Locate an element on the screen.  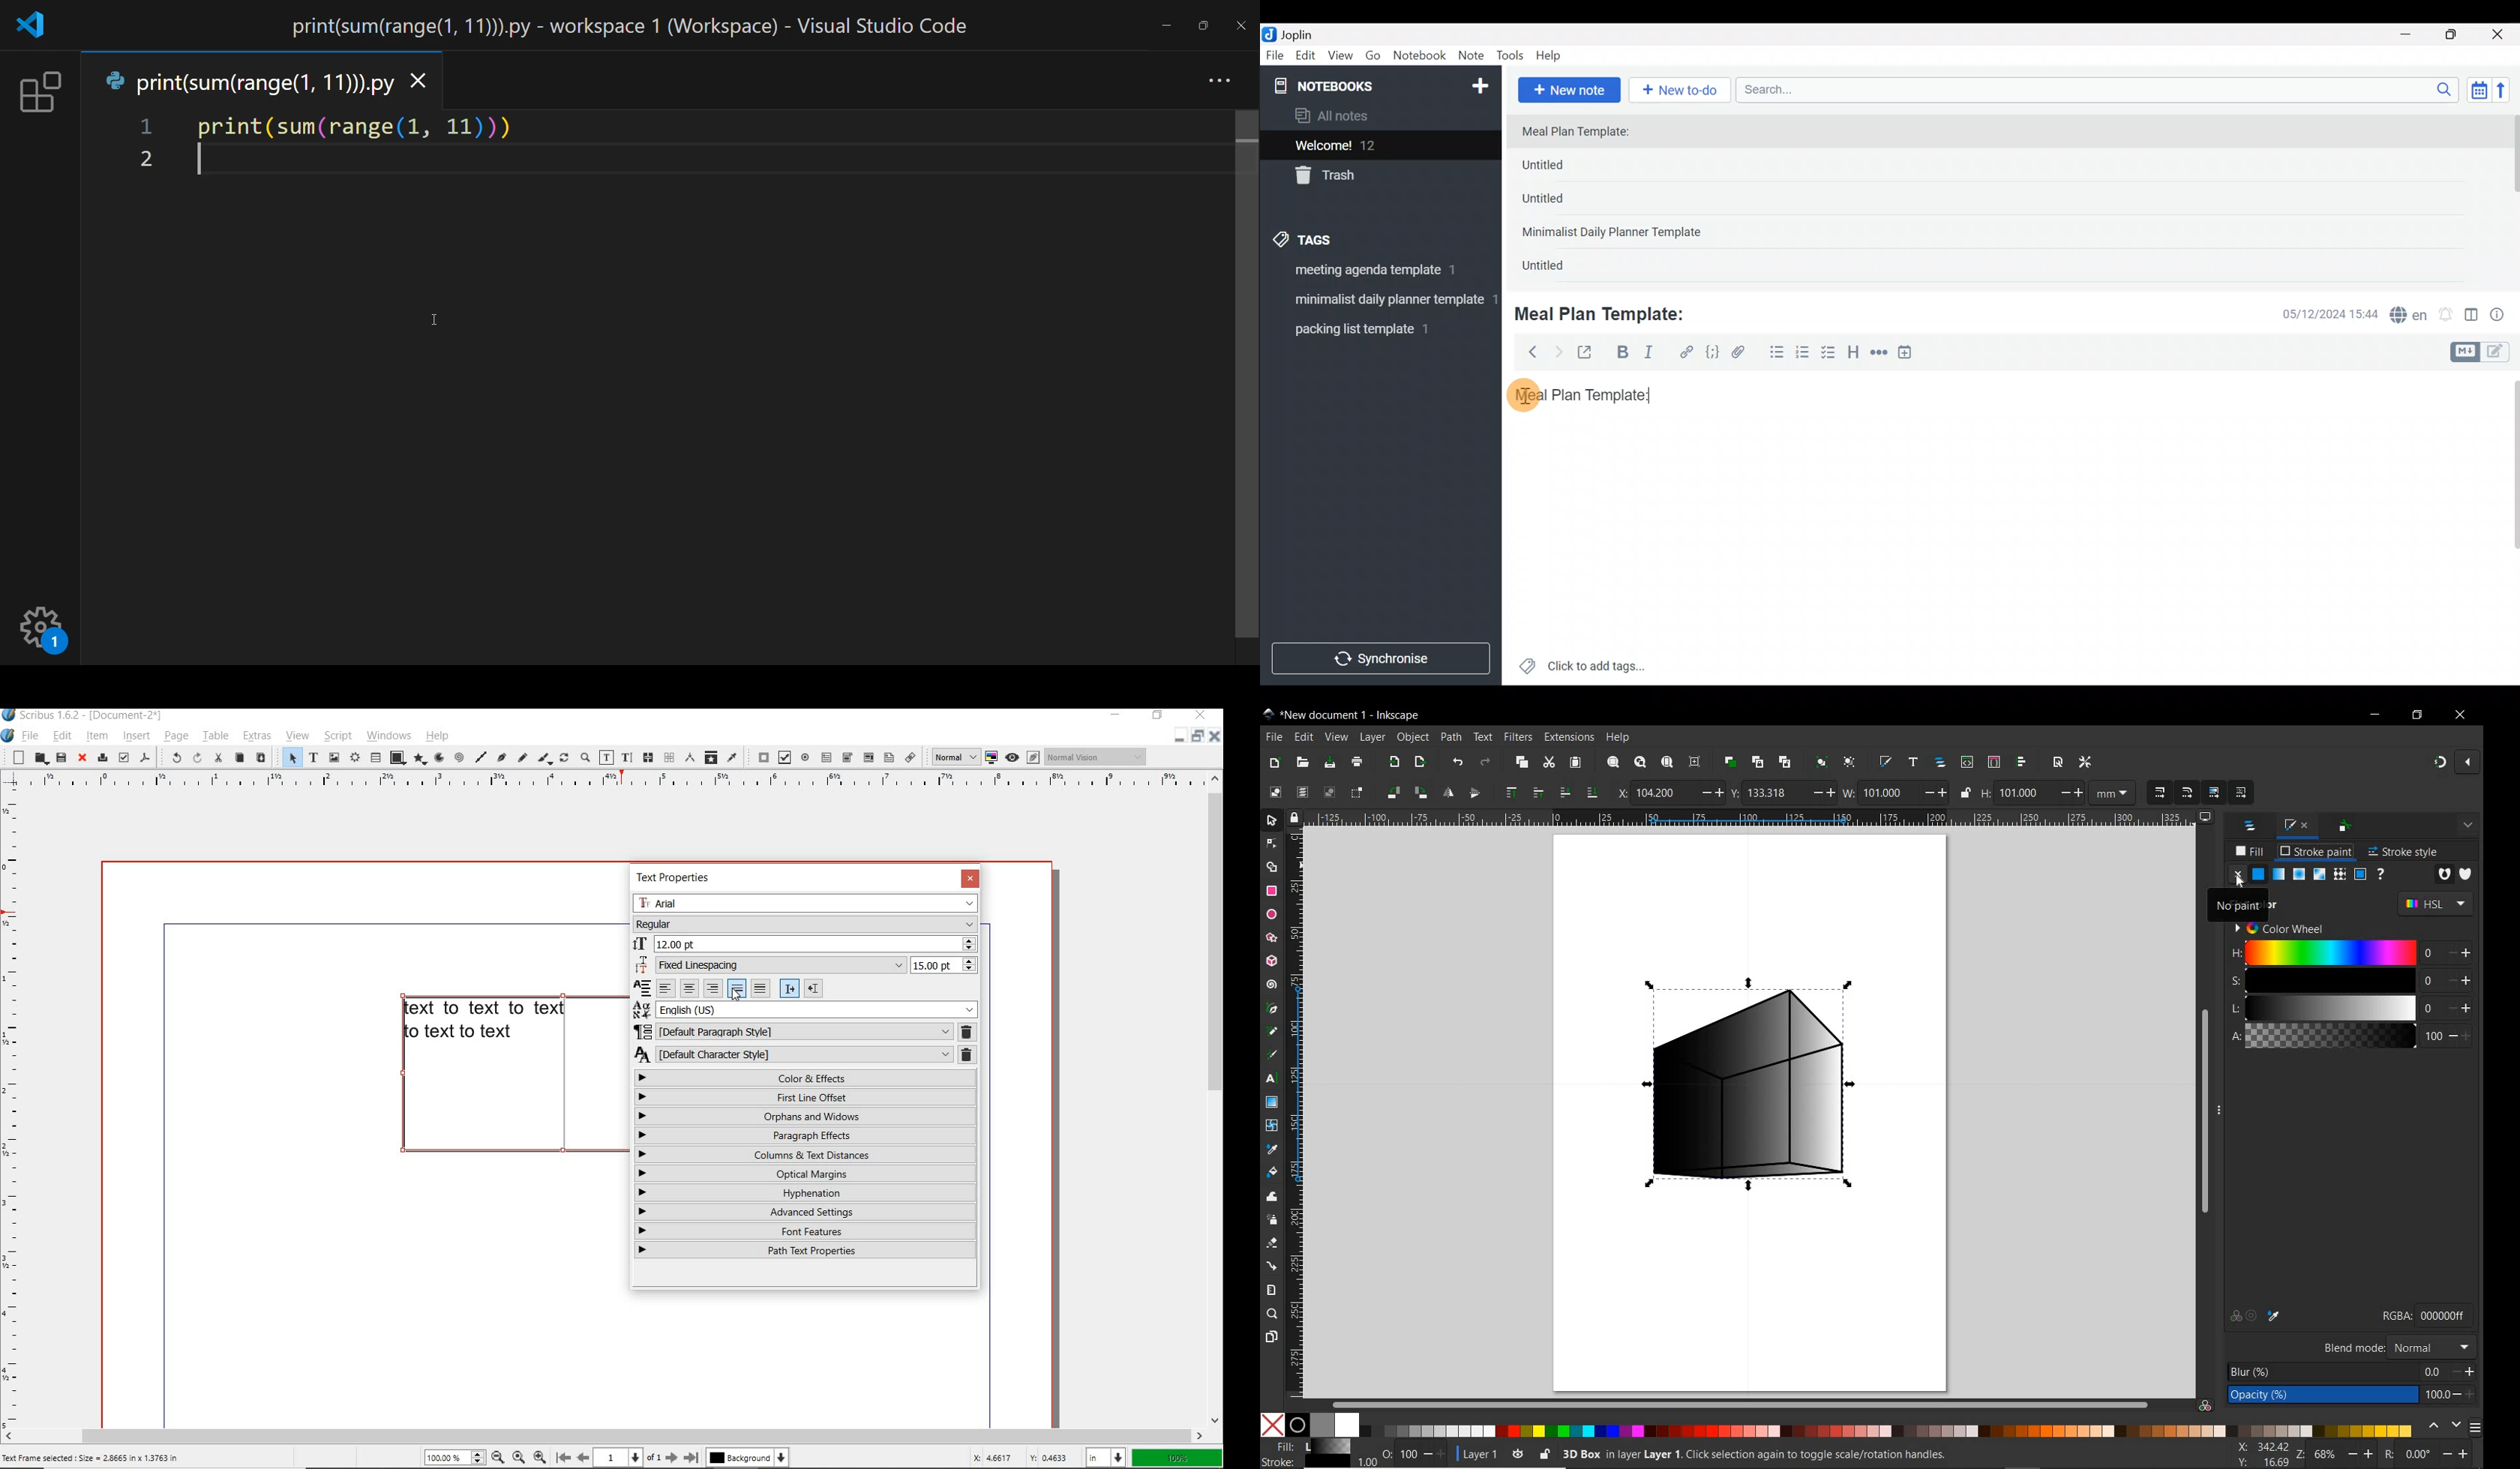
Spelling is located at coordinates (2409, 316).